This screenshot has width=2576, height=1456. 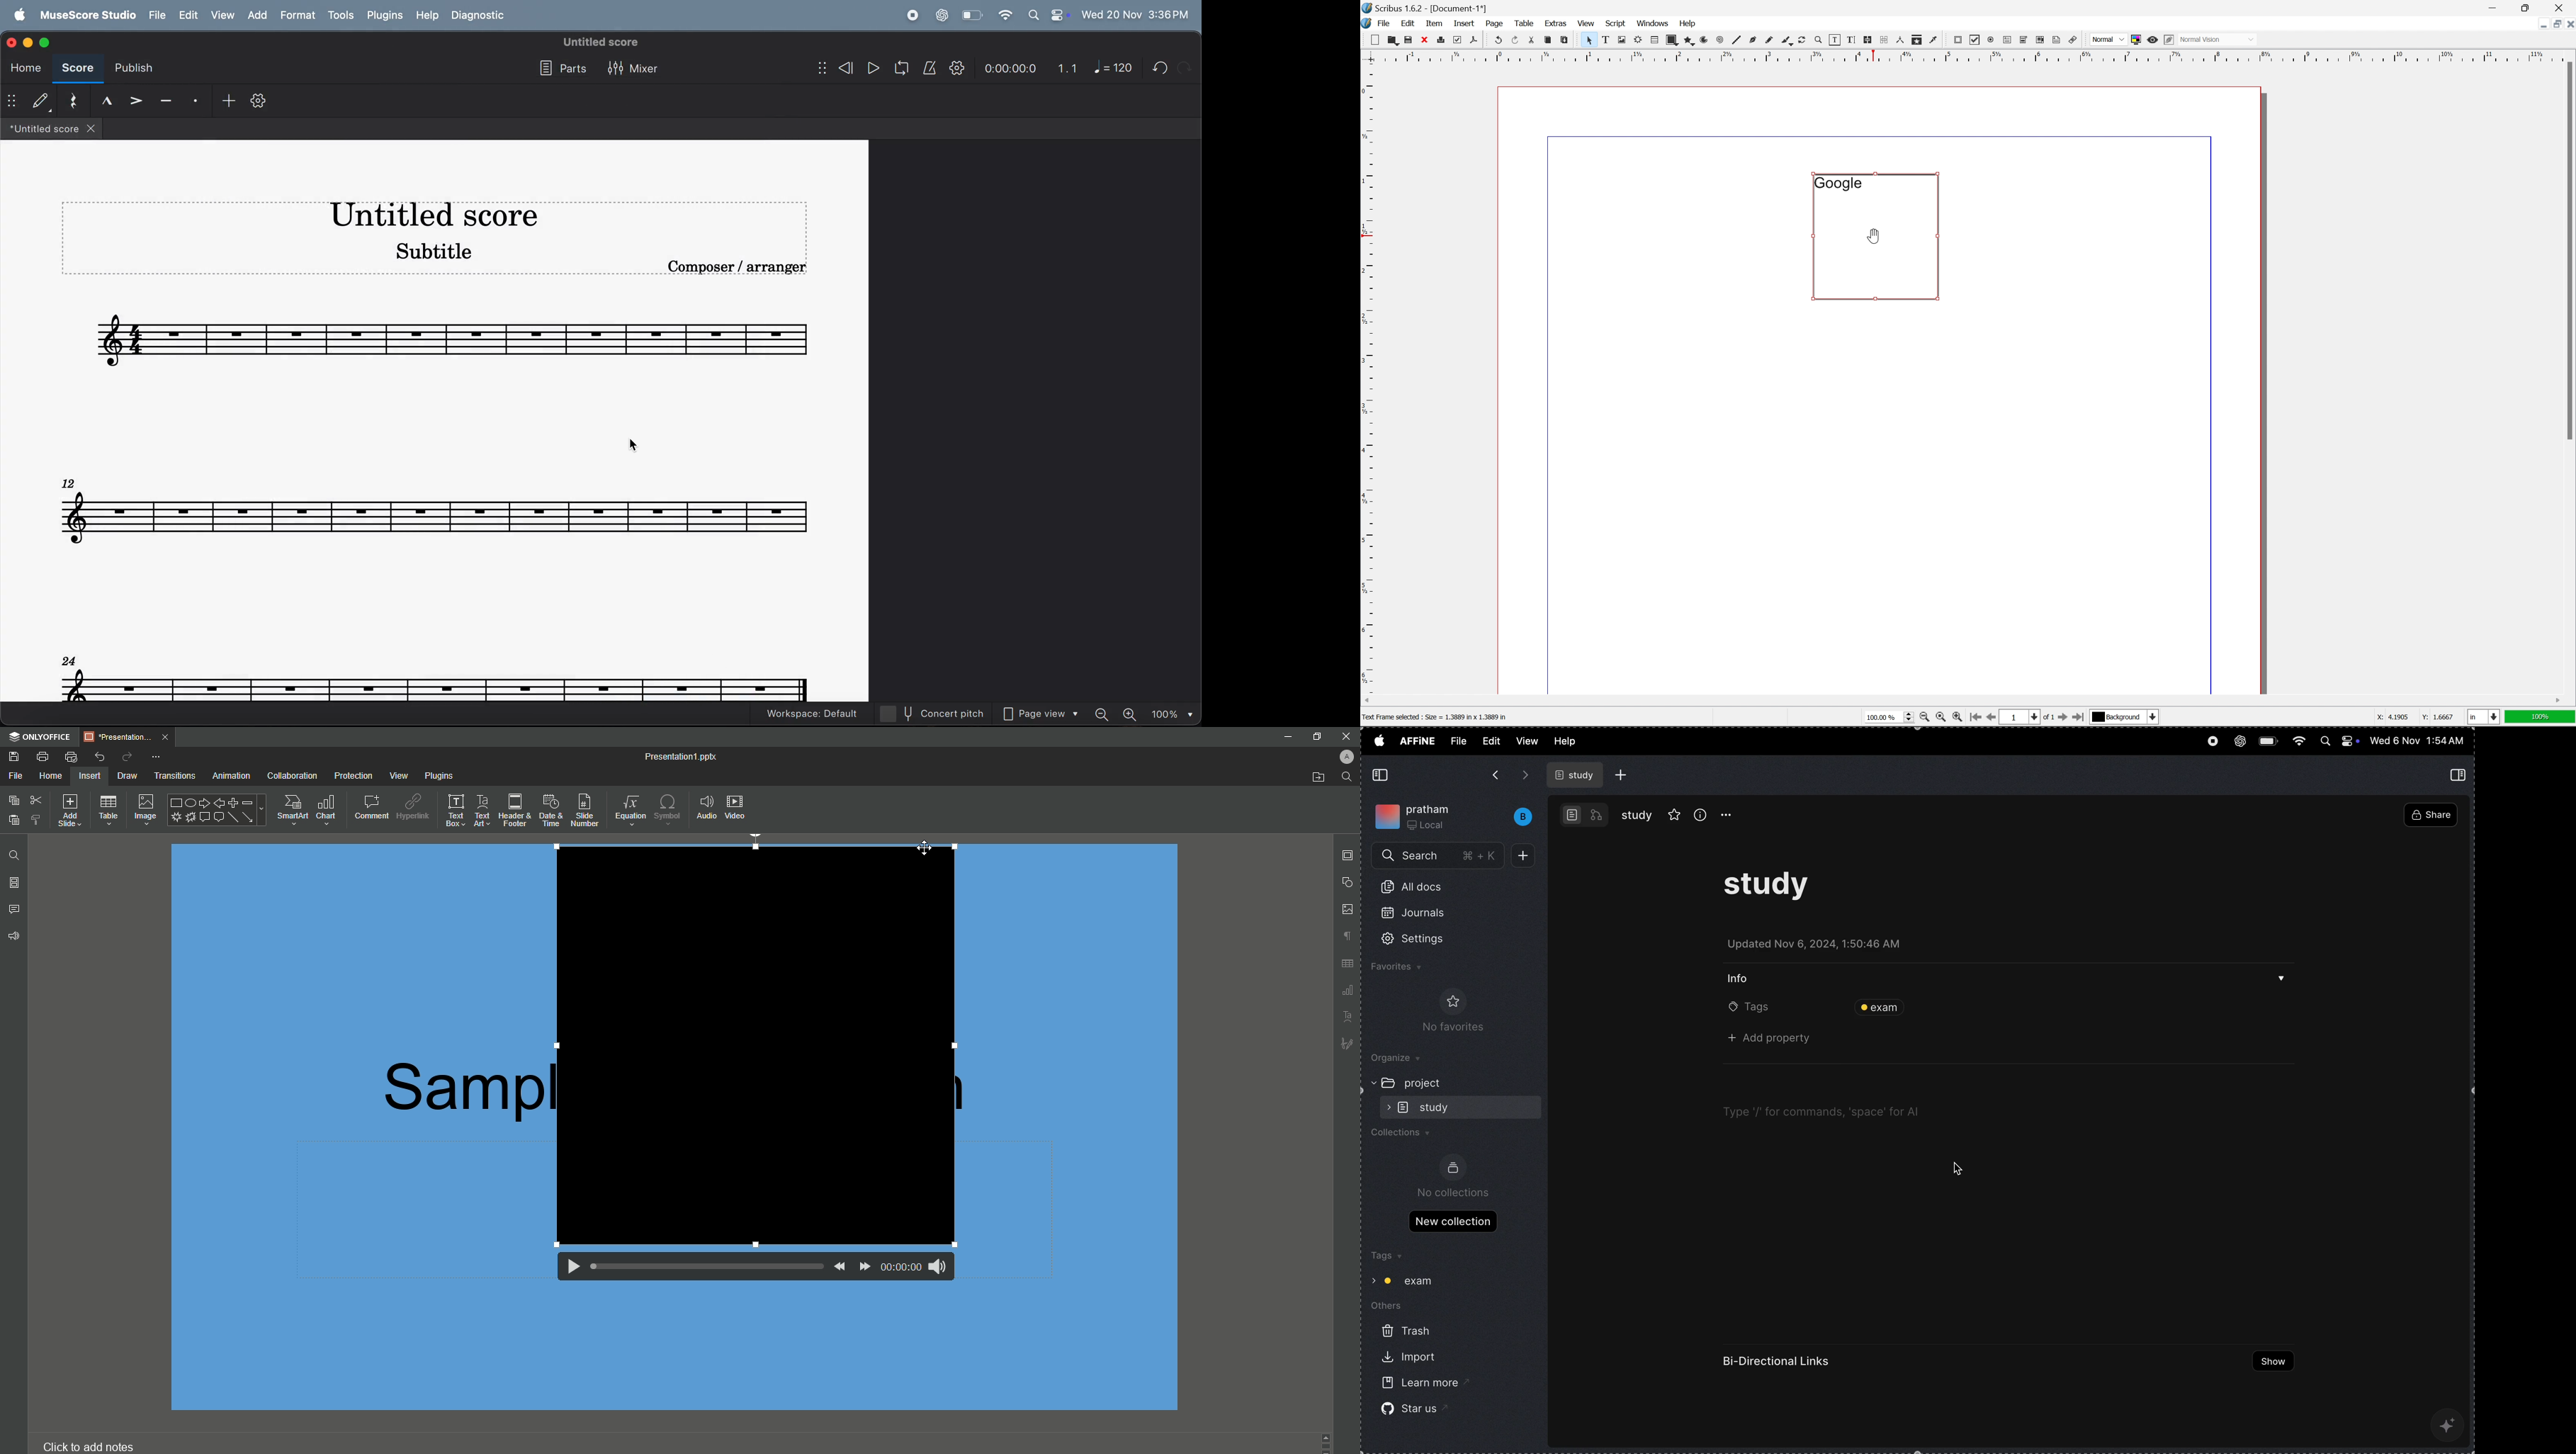 I want to click on table, so click(x=1524, y=23).